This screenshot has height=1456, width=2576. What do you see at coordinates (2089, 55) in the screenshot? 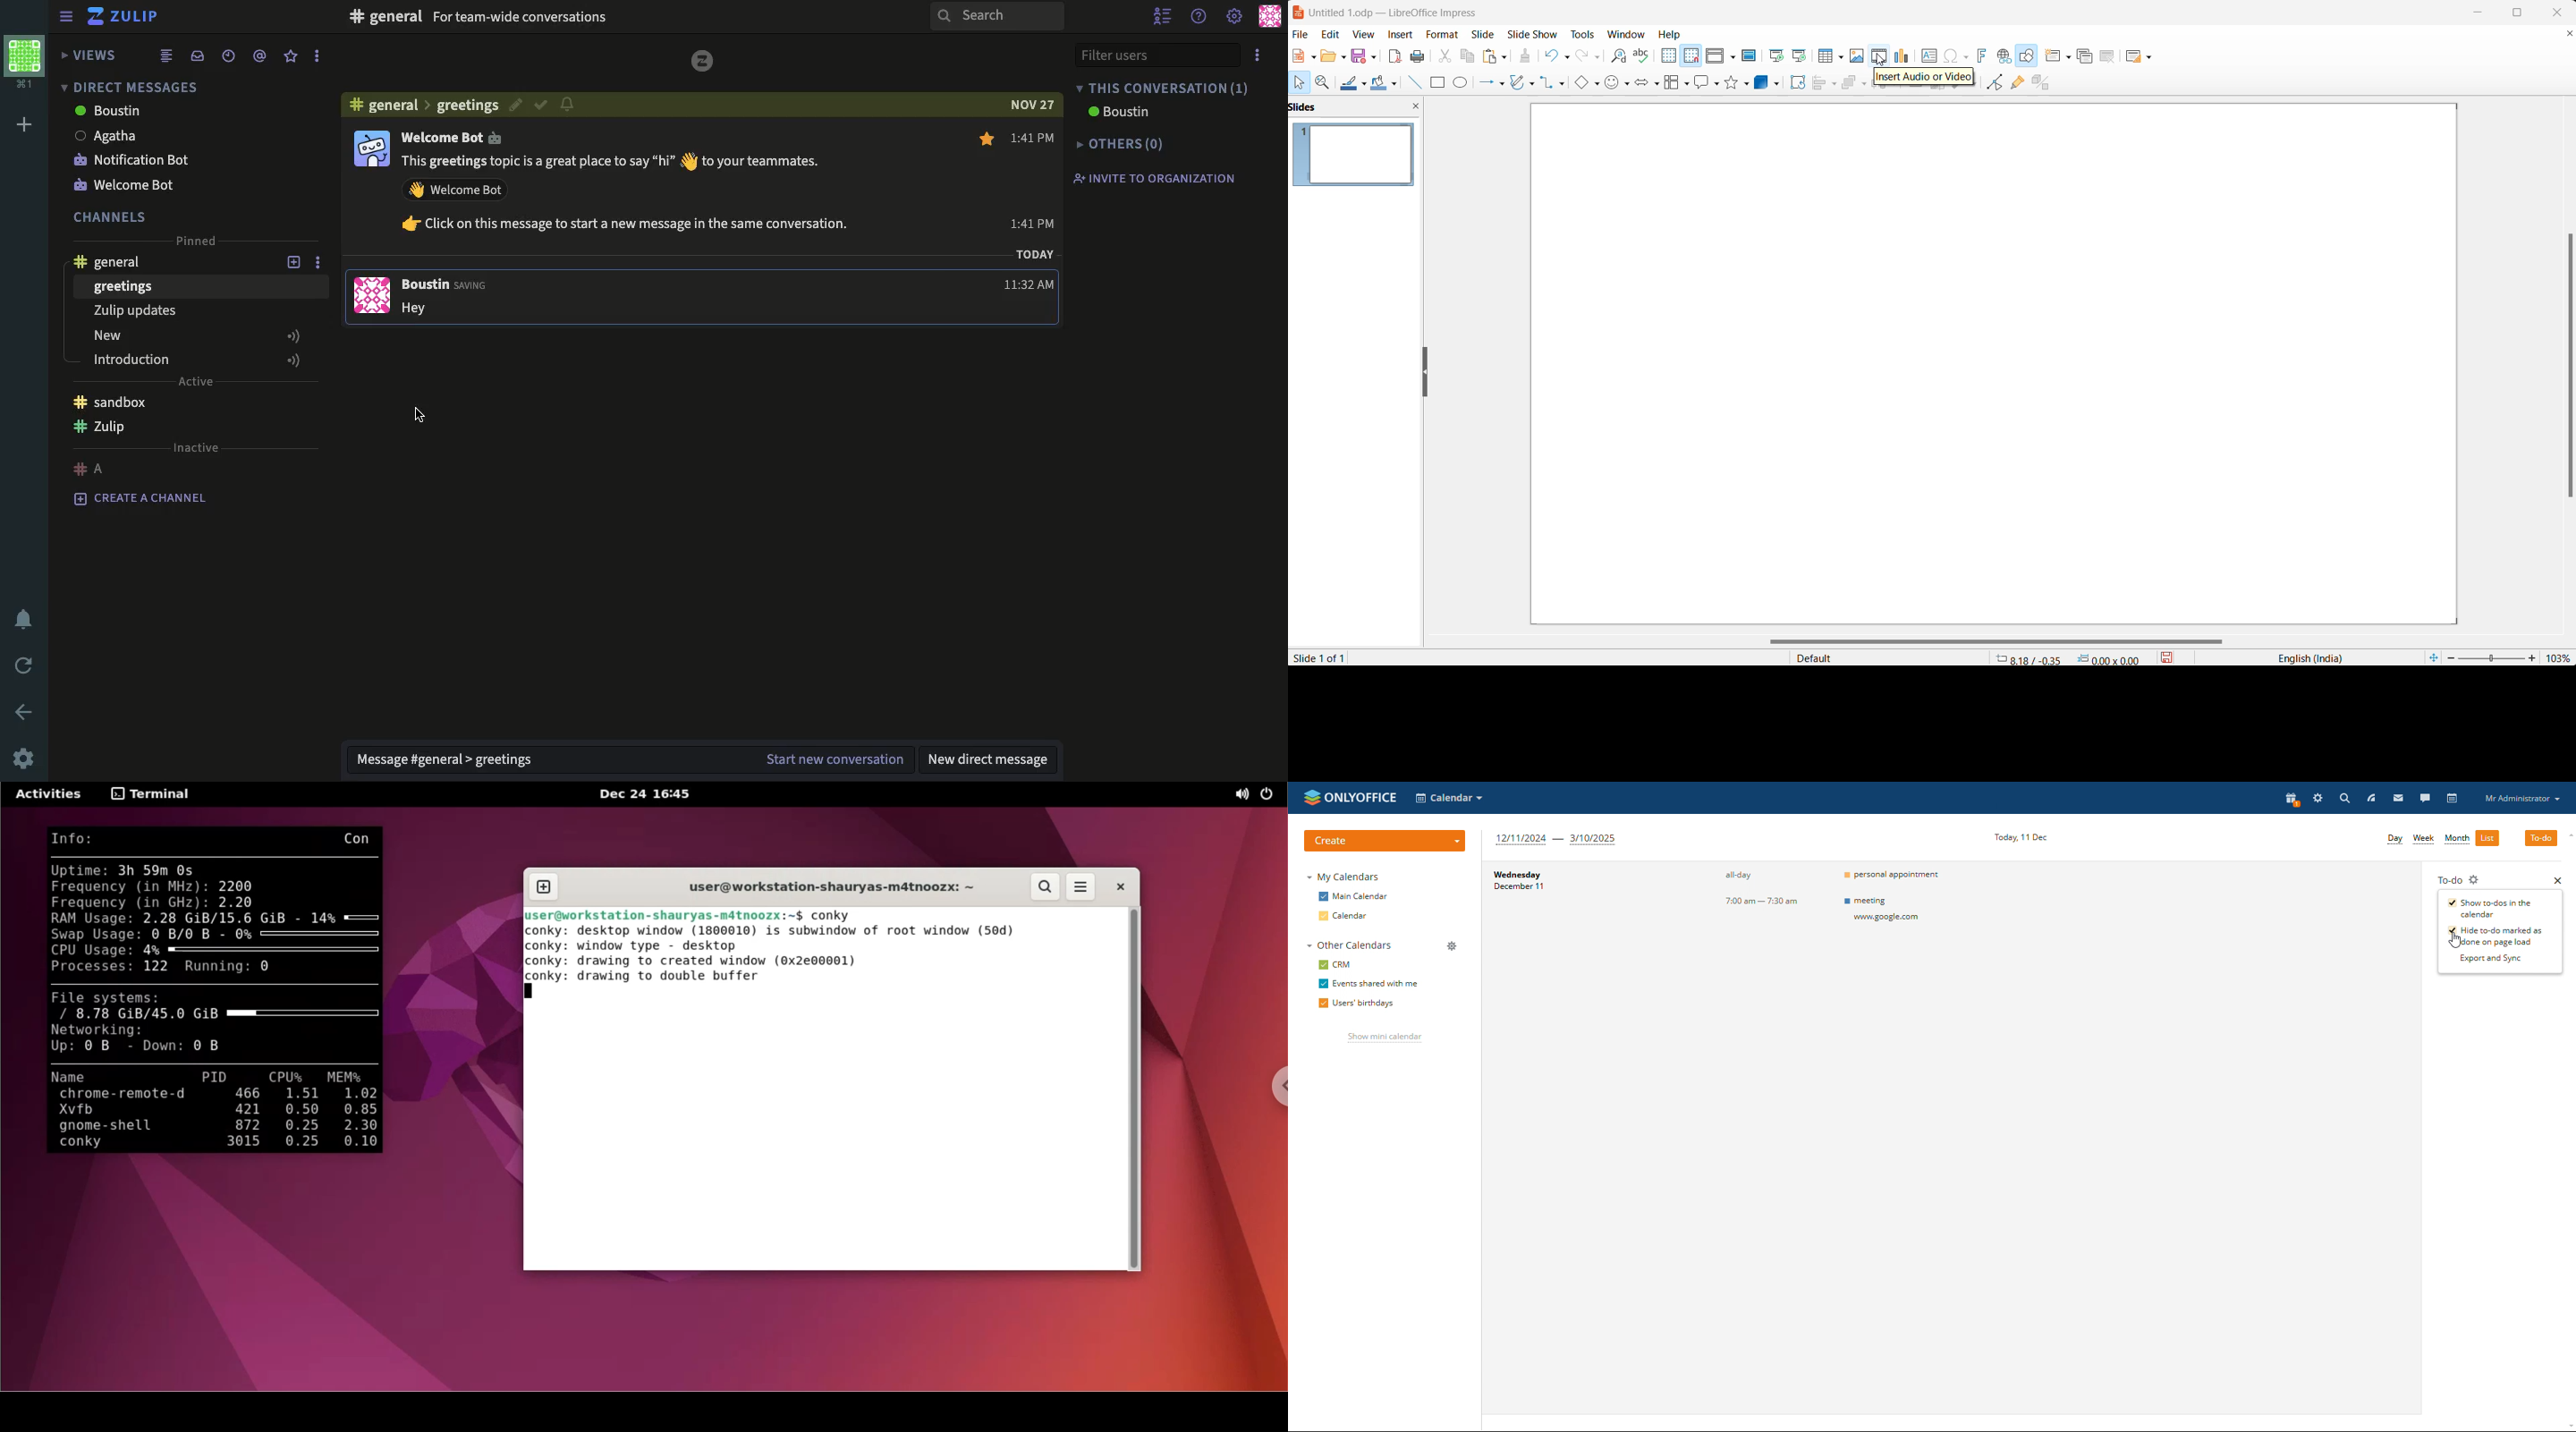
I see `duplicate slide` at bounding box center [2089, 55].